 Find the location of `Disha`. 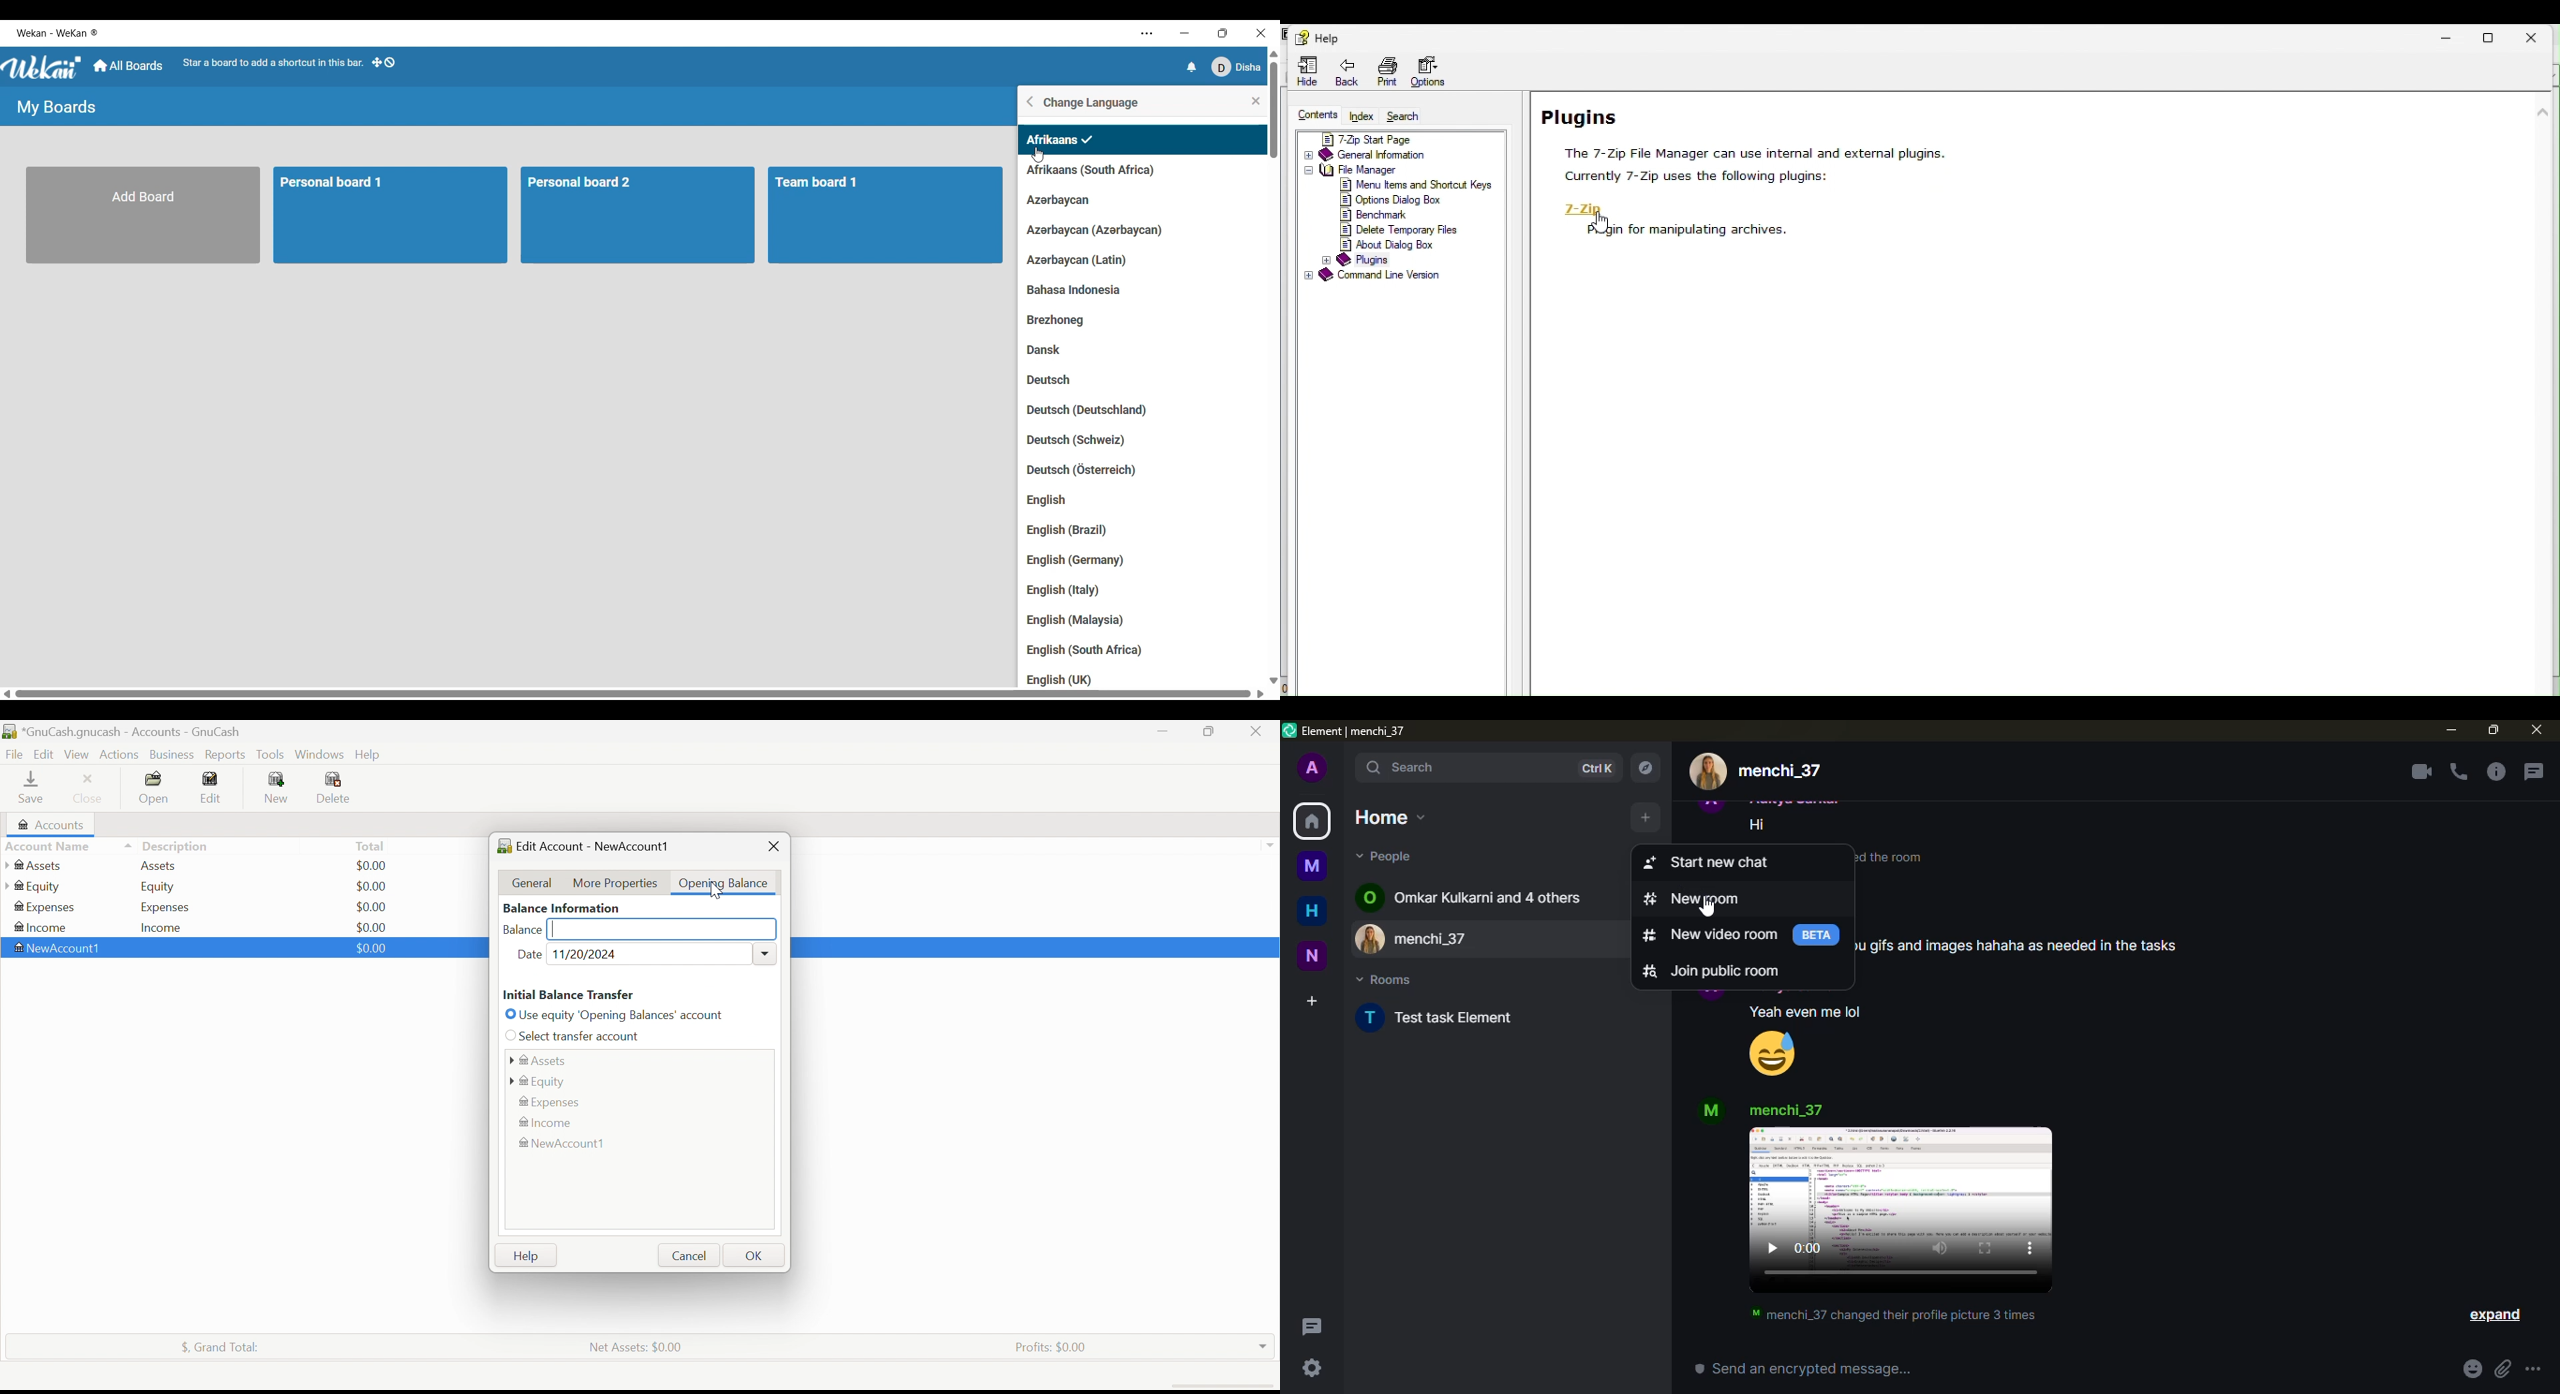

Disha is located at coordinates (1237, 67).